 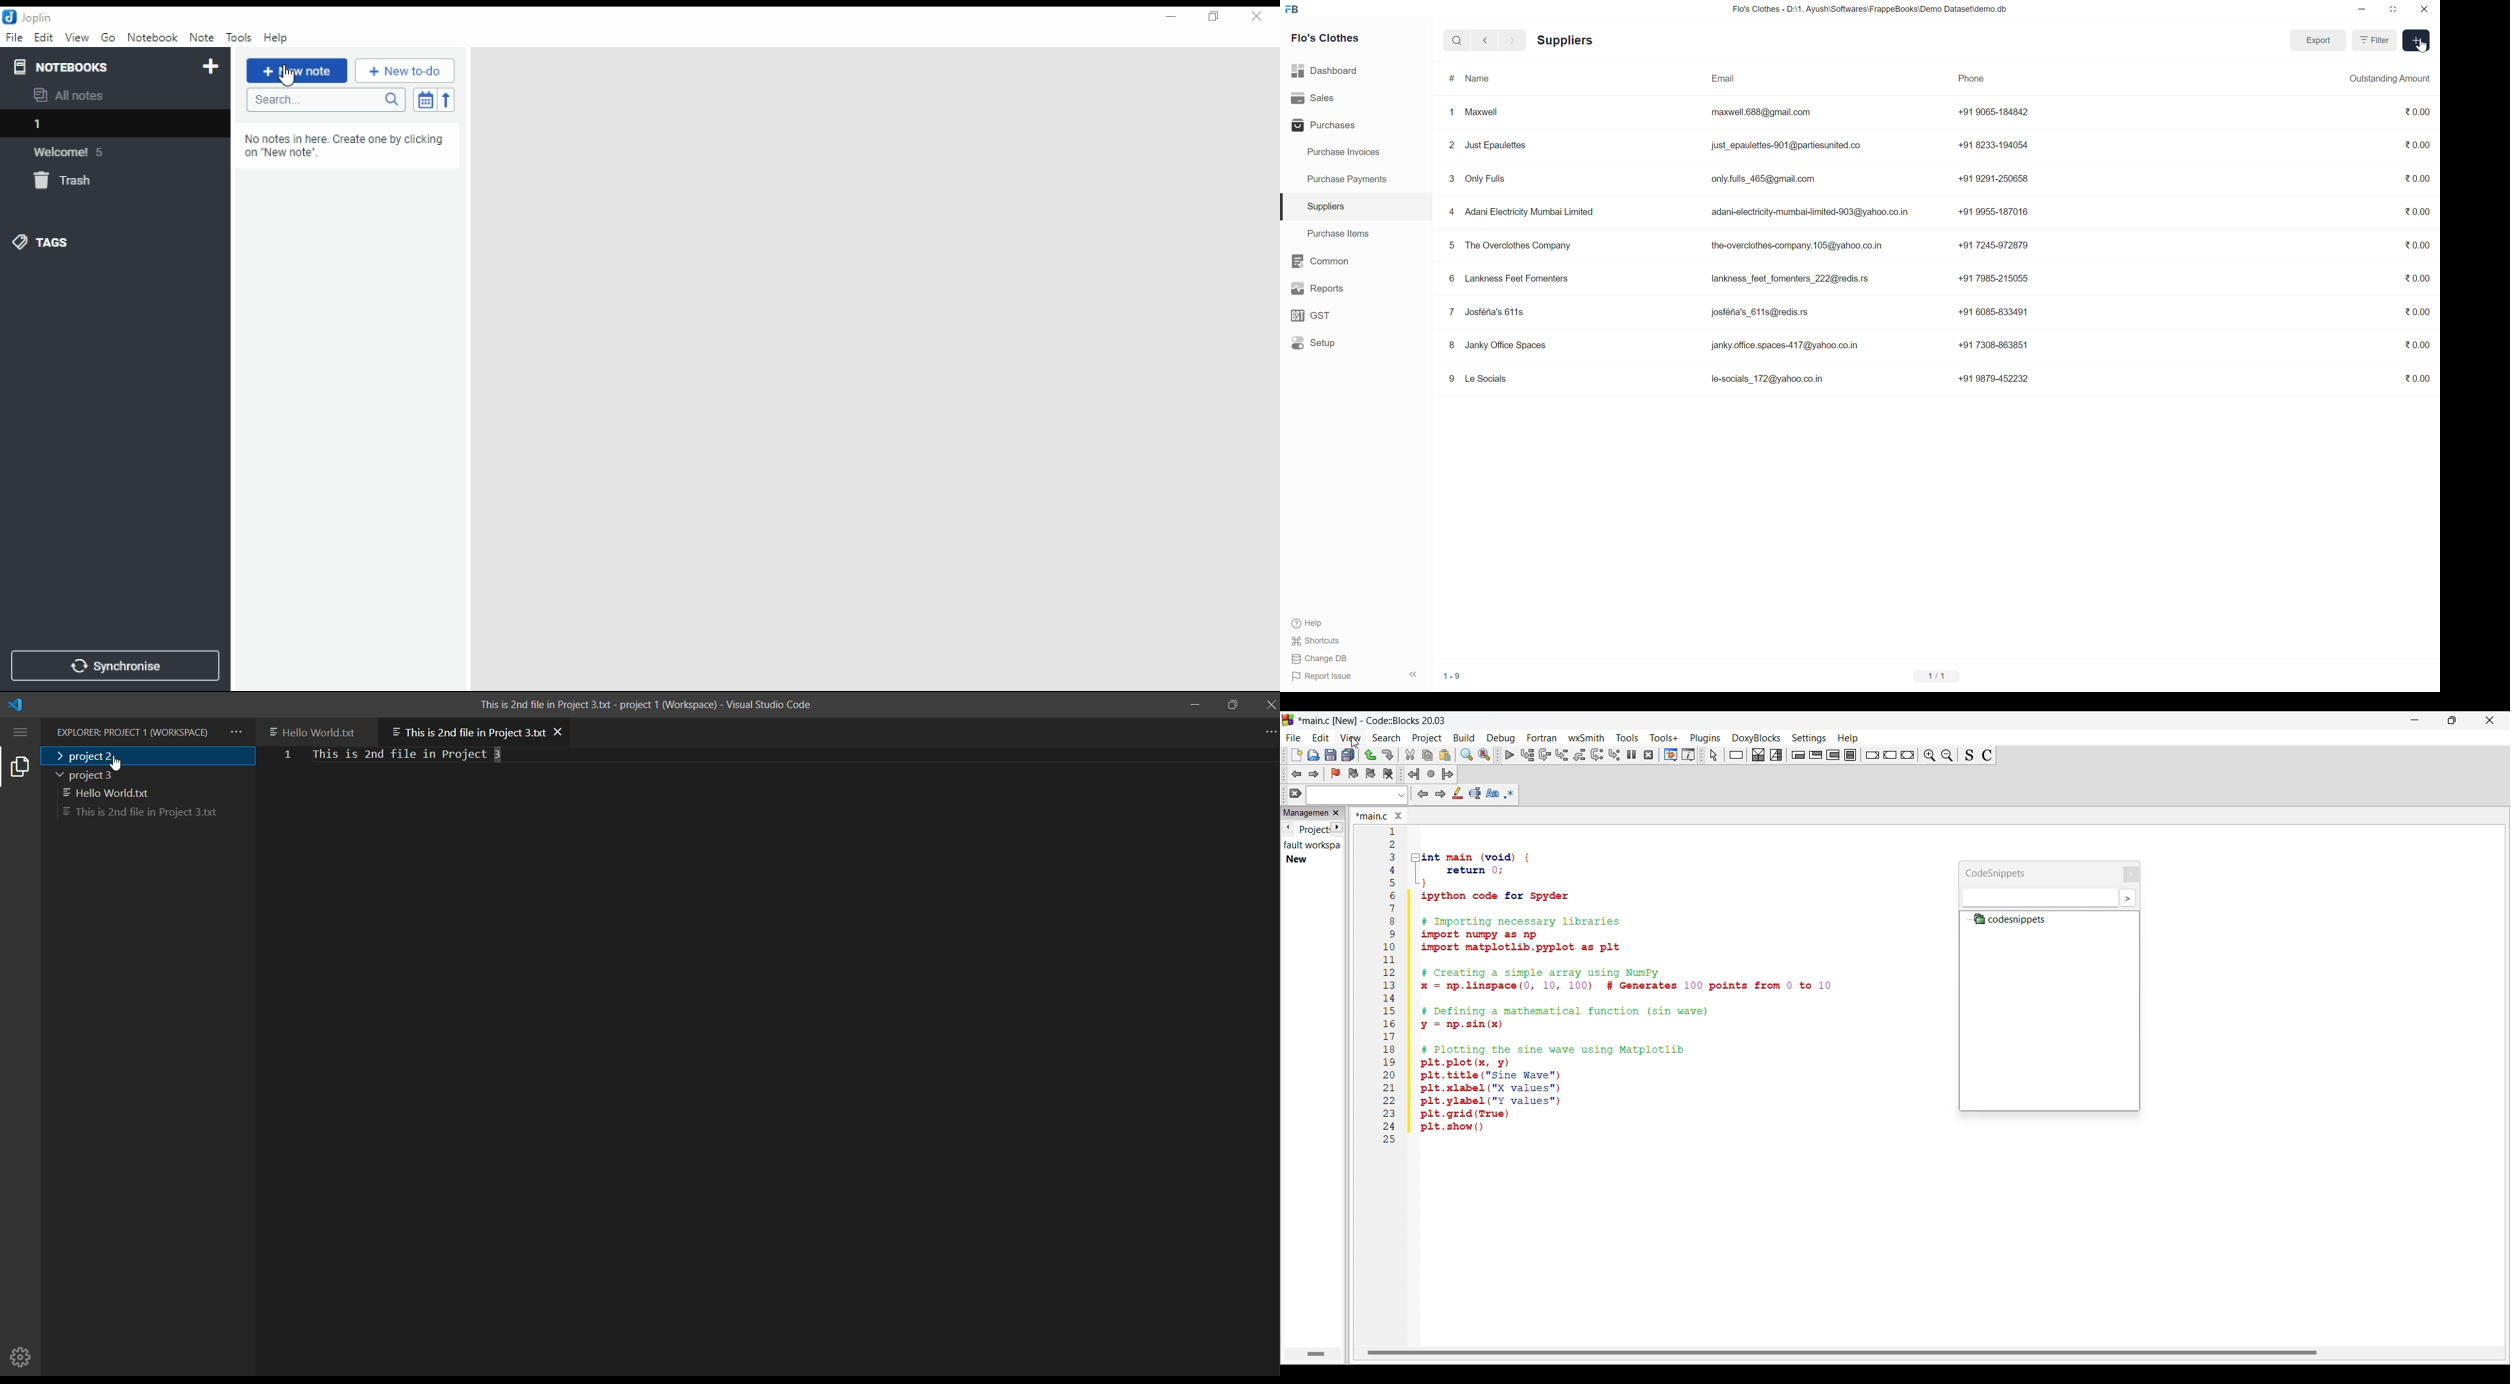 What do you see at coordinates (1792, 279) in the screenshot?
I see `lankness_feet_fomenters_222@redis.rs` at bounding box center [1792, 279].